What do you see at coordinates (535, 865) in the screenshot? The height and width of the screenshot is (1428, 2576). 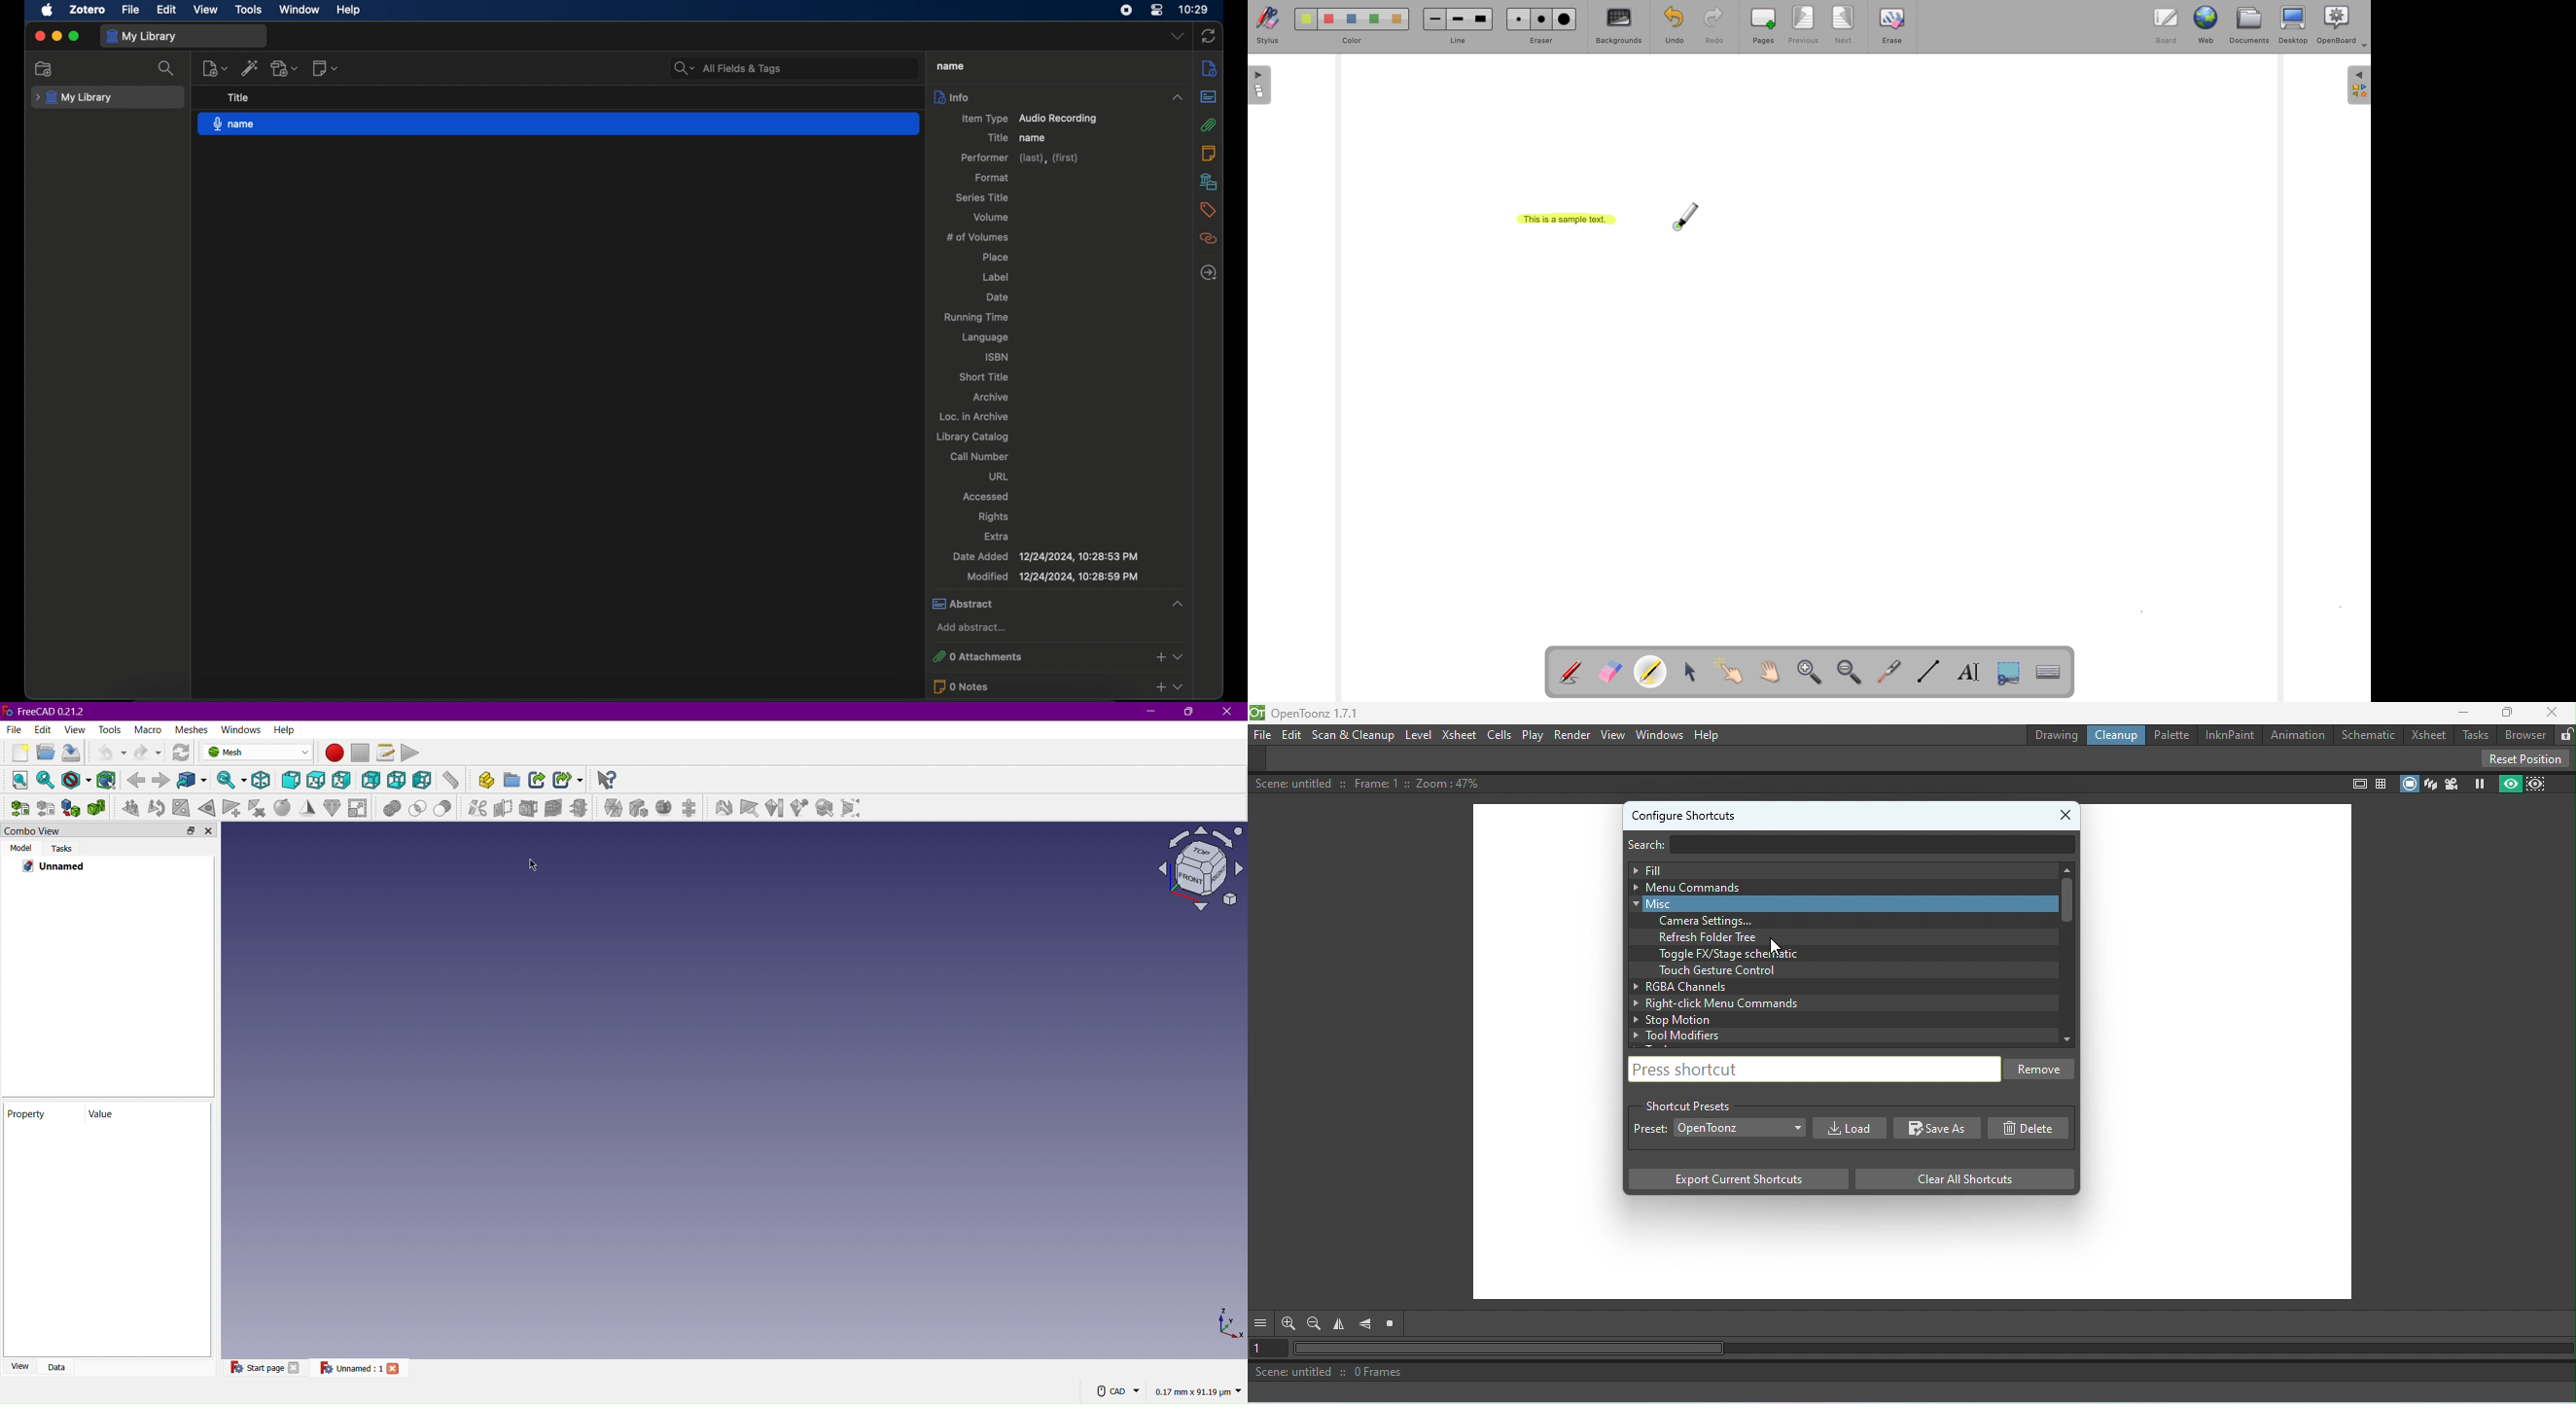 I see `Cursor` at bounding box center [535, 865].